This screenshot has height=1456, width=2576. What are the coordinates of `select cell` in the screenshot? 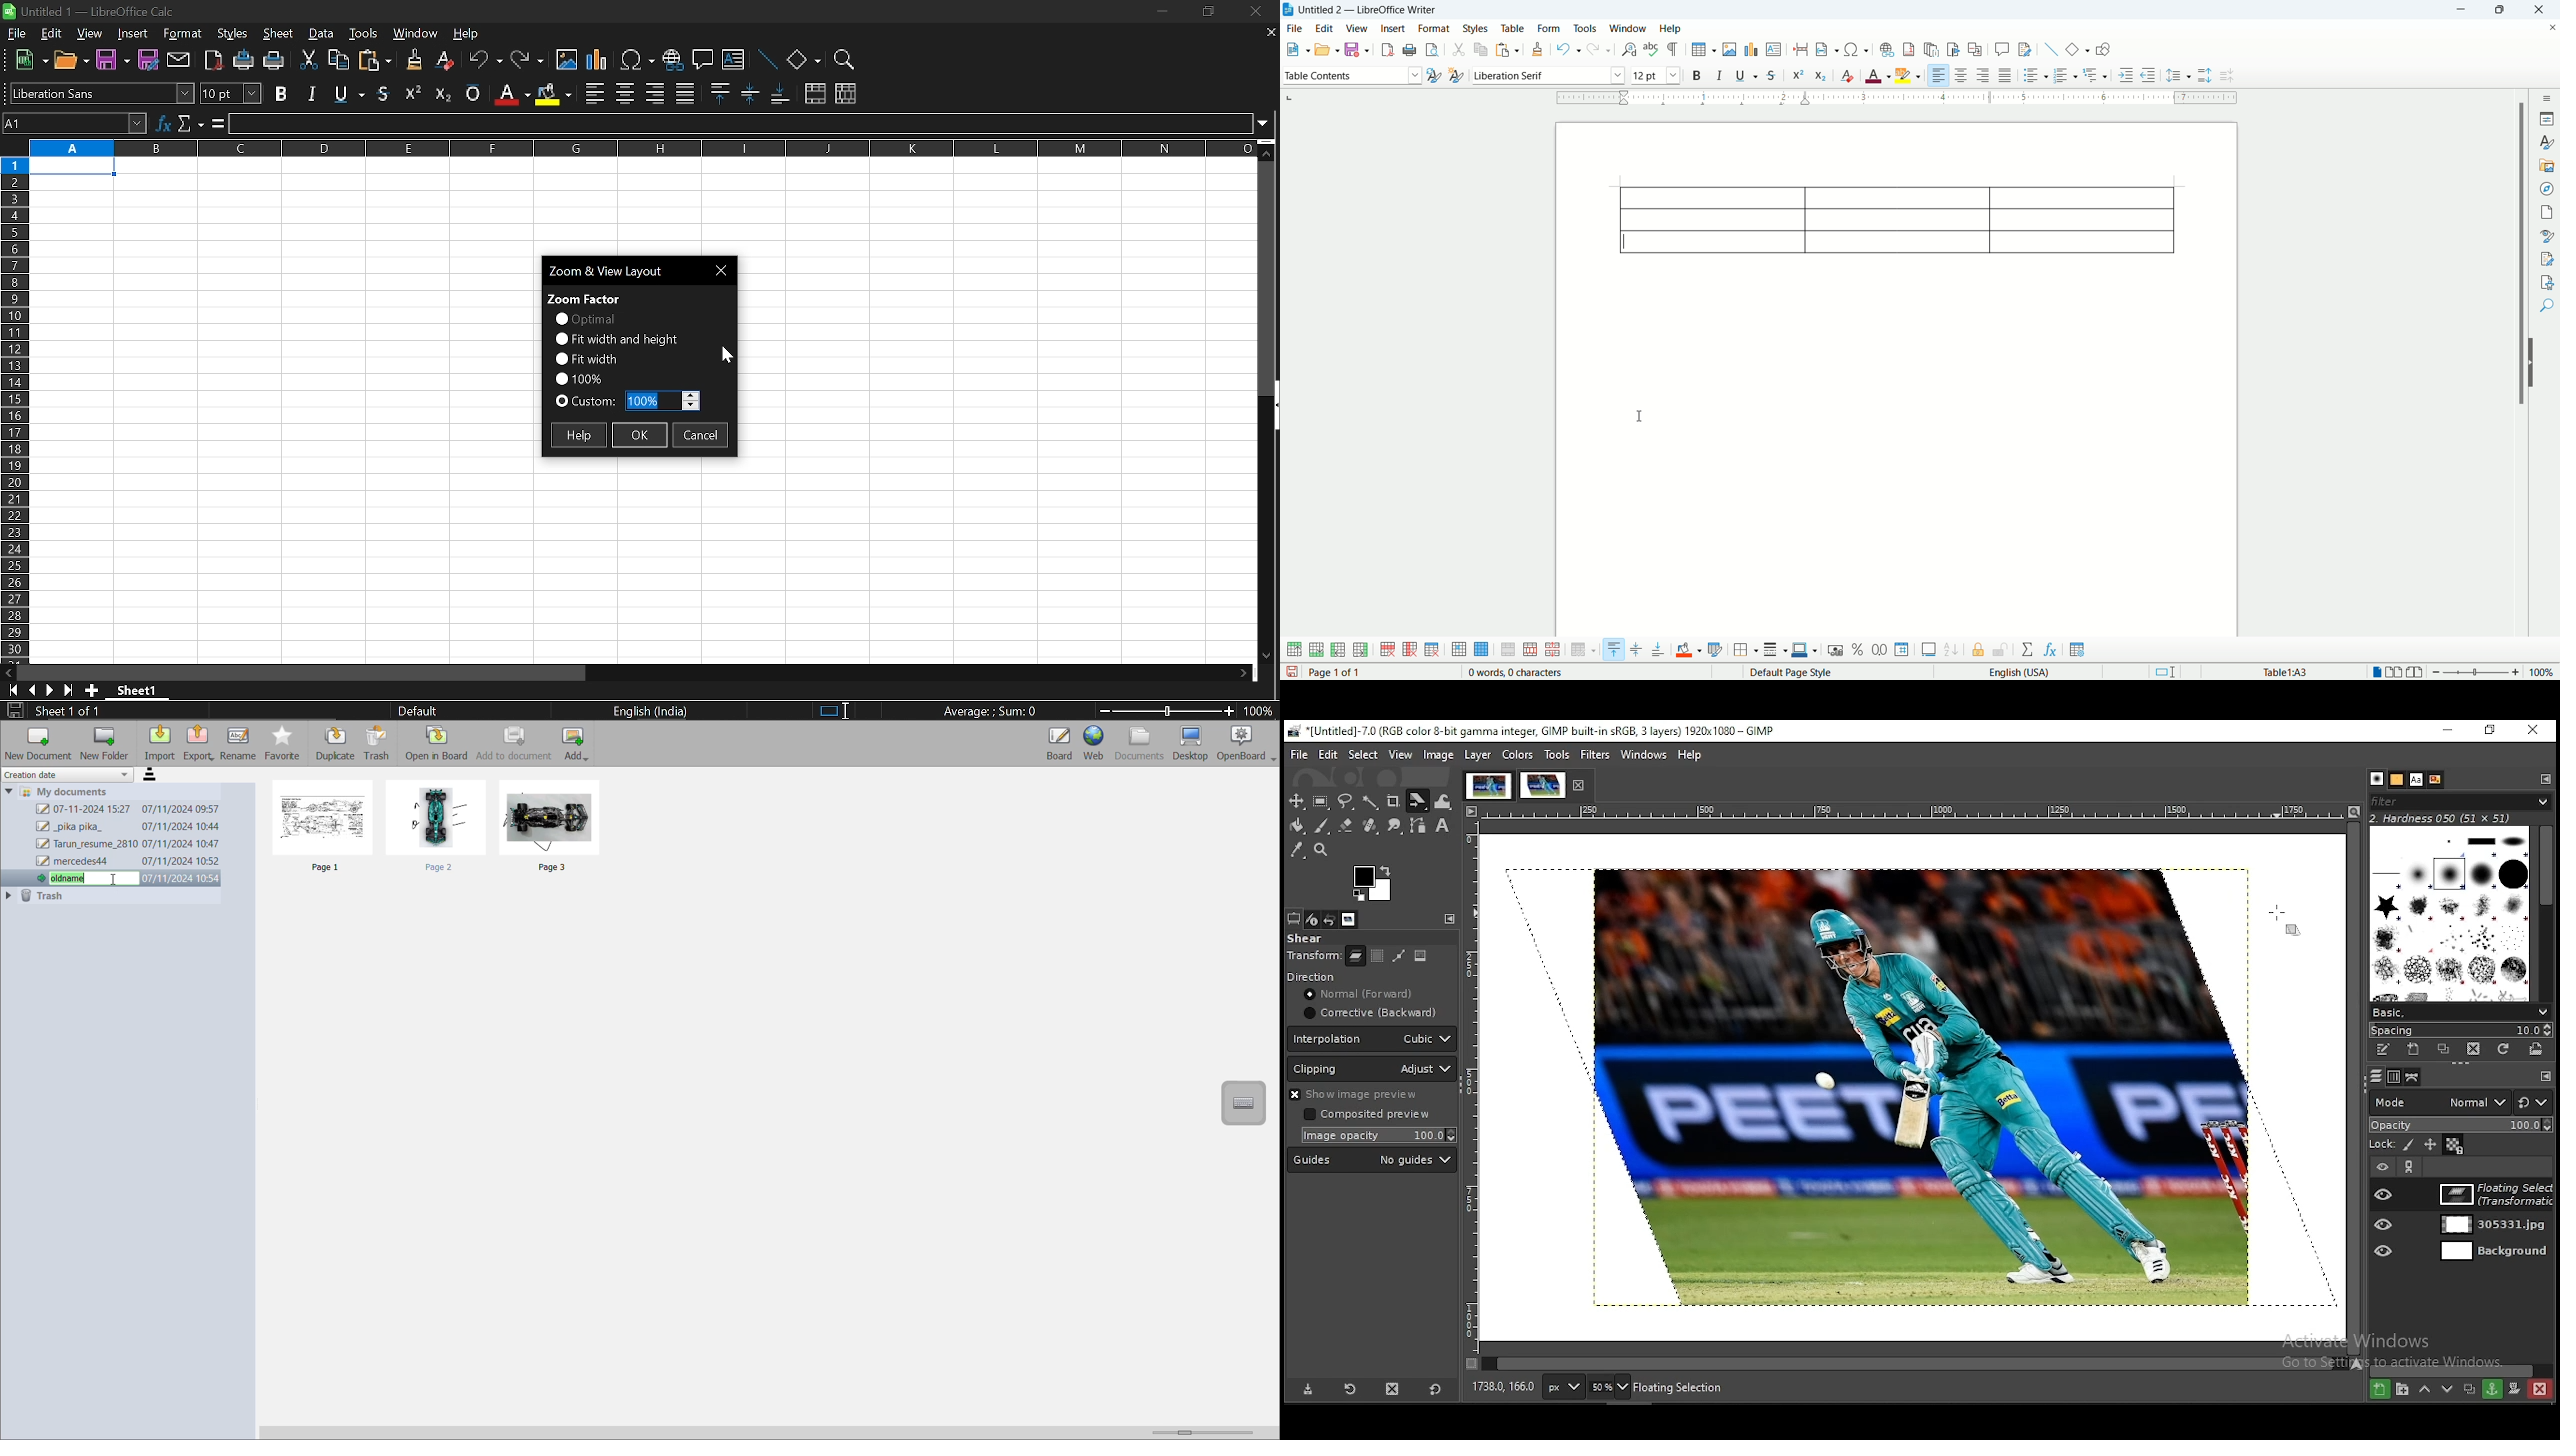 It's located at (1458, 649).